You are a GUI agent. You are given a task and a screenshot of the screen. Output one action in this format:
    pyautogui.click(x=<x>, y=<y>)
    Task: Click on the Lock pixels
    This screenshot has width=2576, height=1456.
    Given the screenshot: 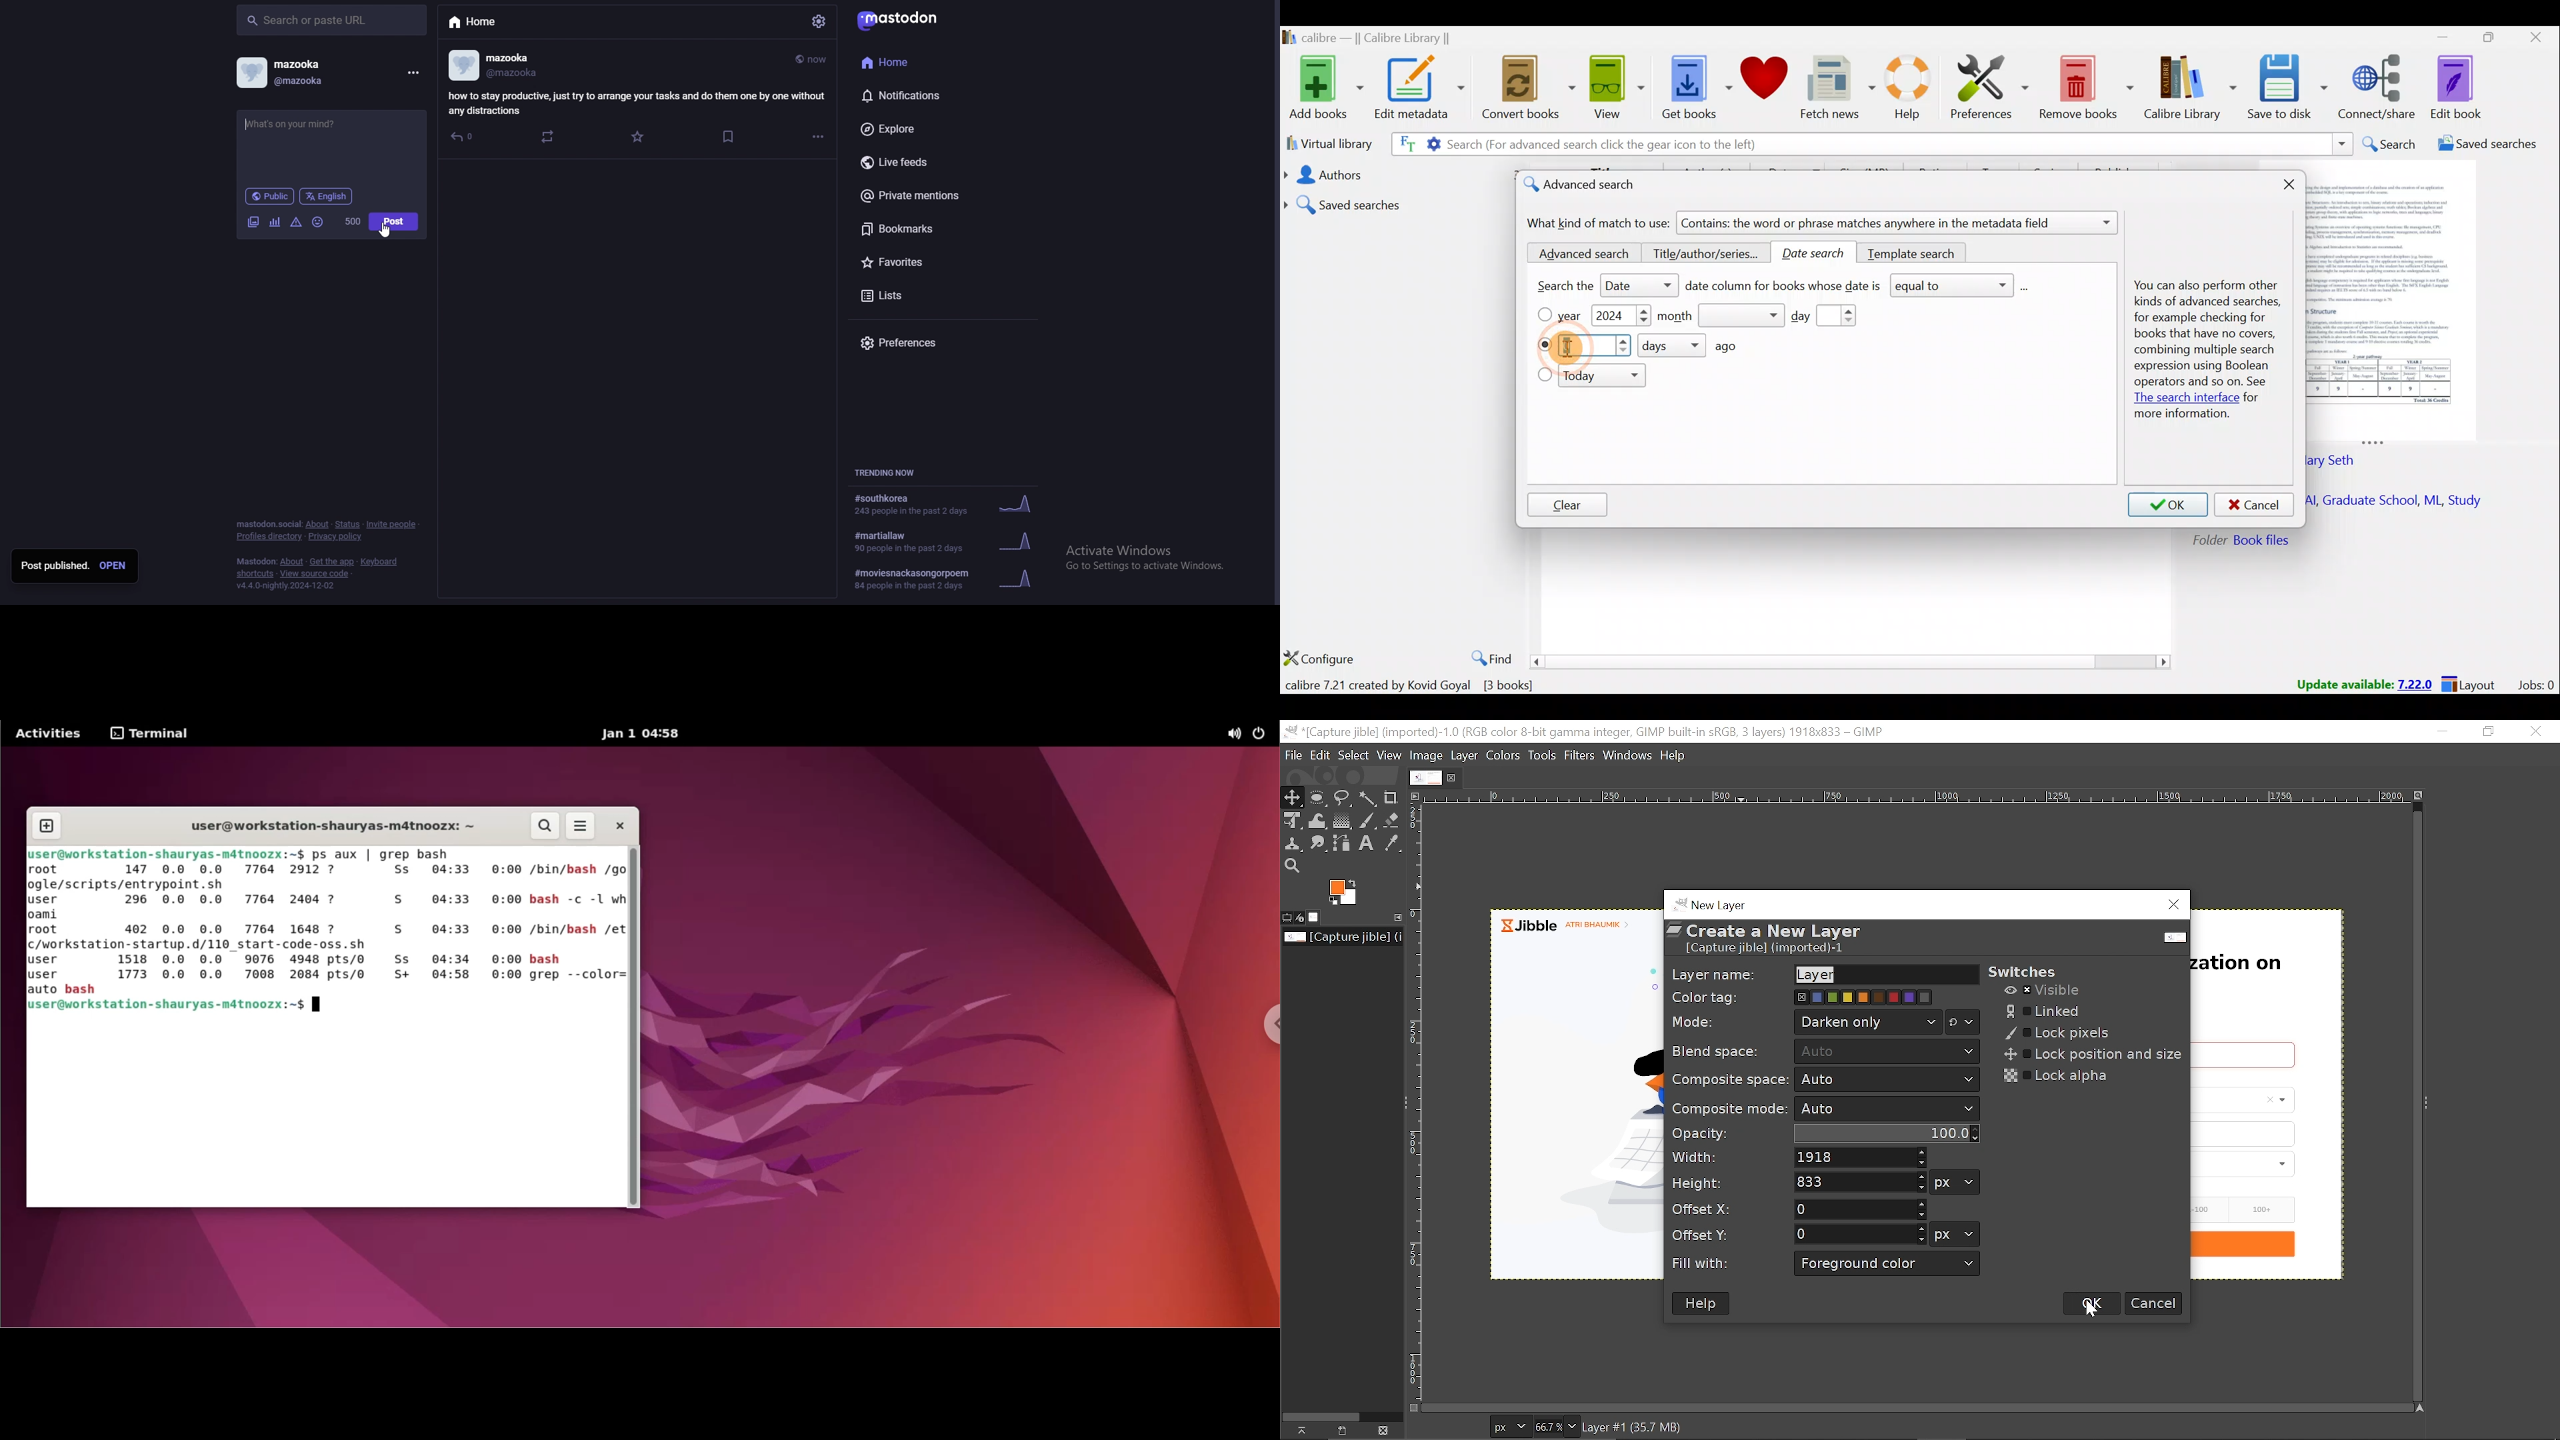 What is the action you would take?
    pyautogui.click(x=2057, y=1033)
    